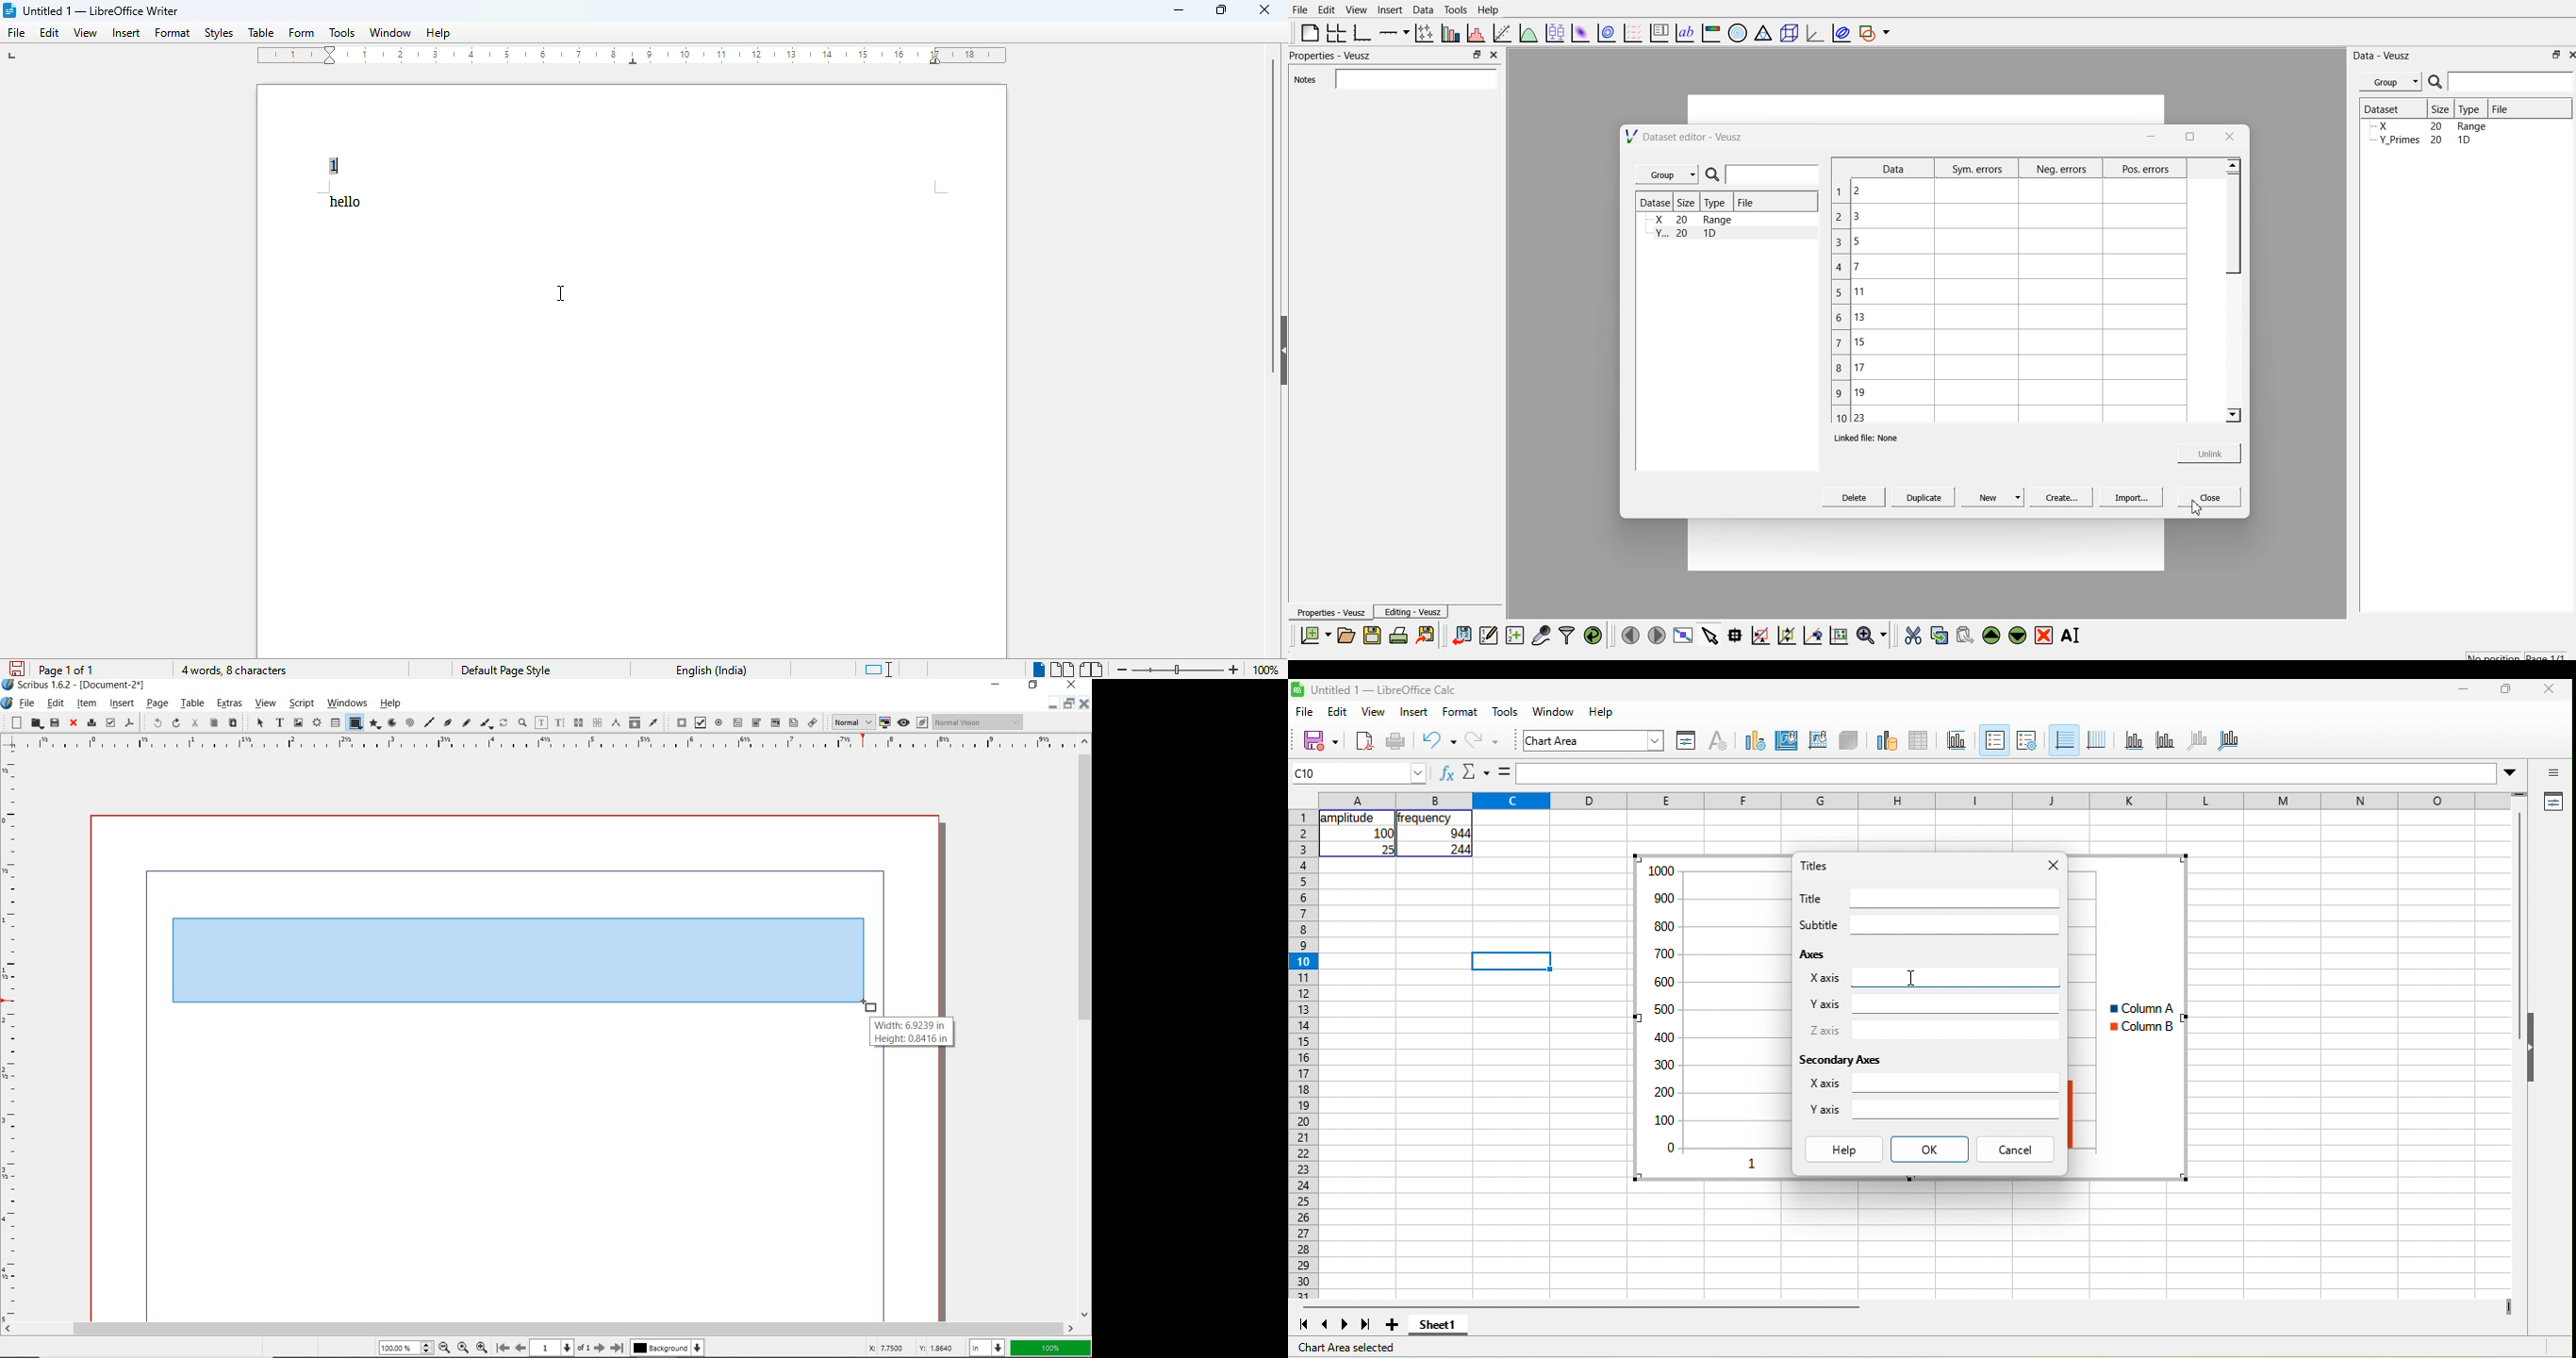  Describe the element at coordinates (12, 1036) in the screenshot. I see `ruler` at that location.